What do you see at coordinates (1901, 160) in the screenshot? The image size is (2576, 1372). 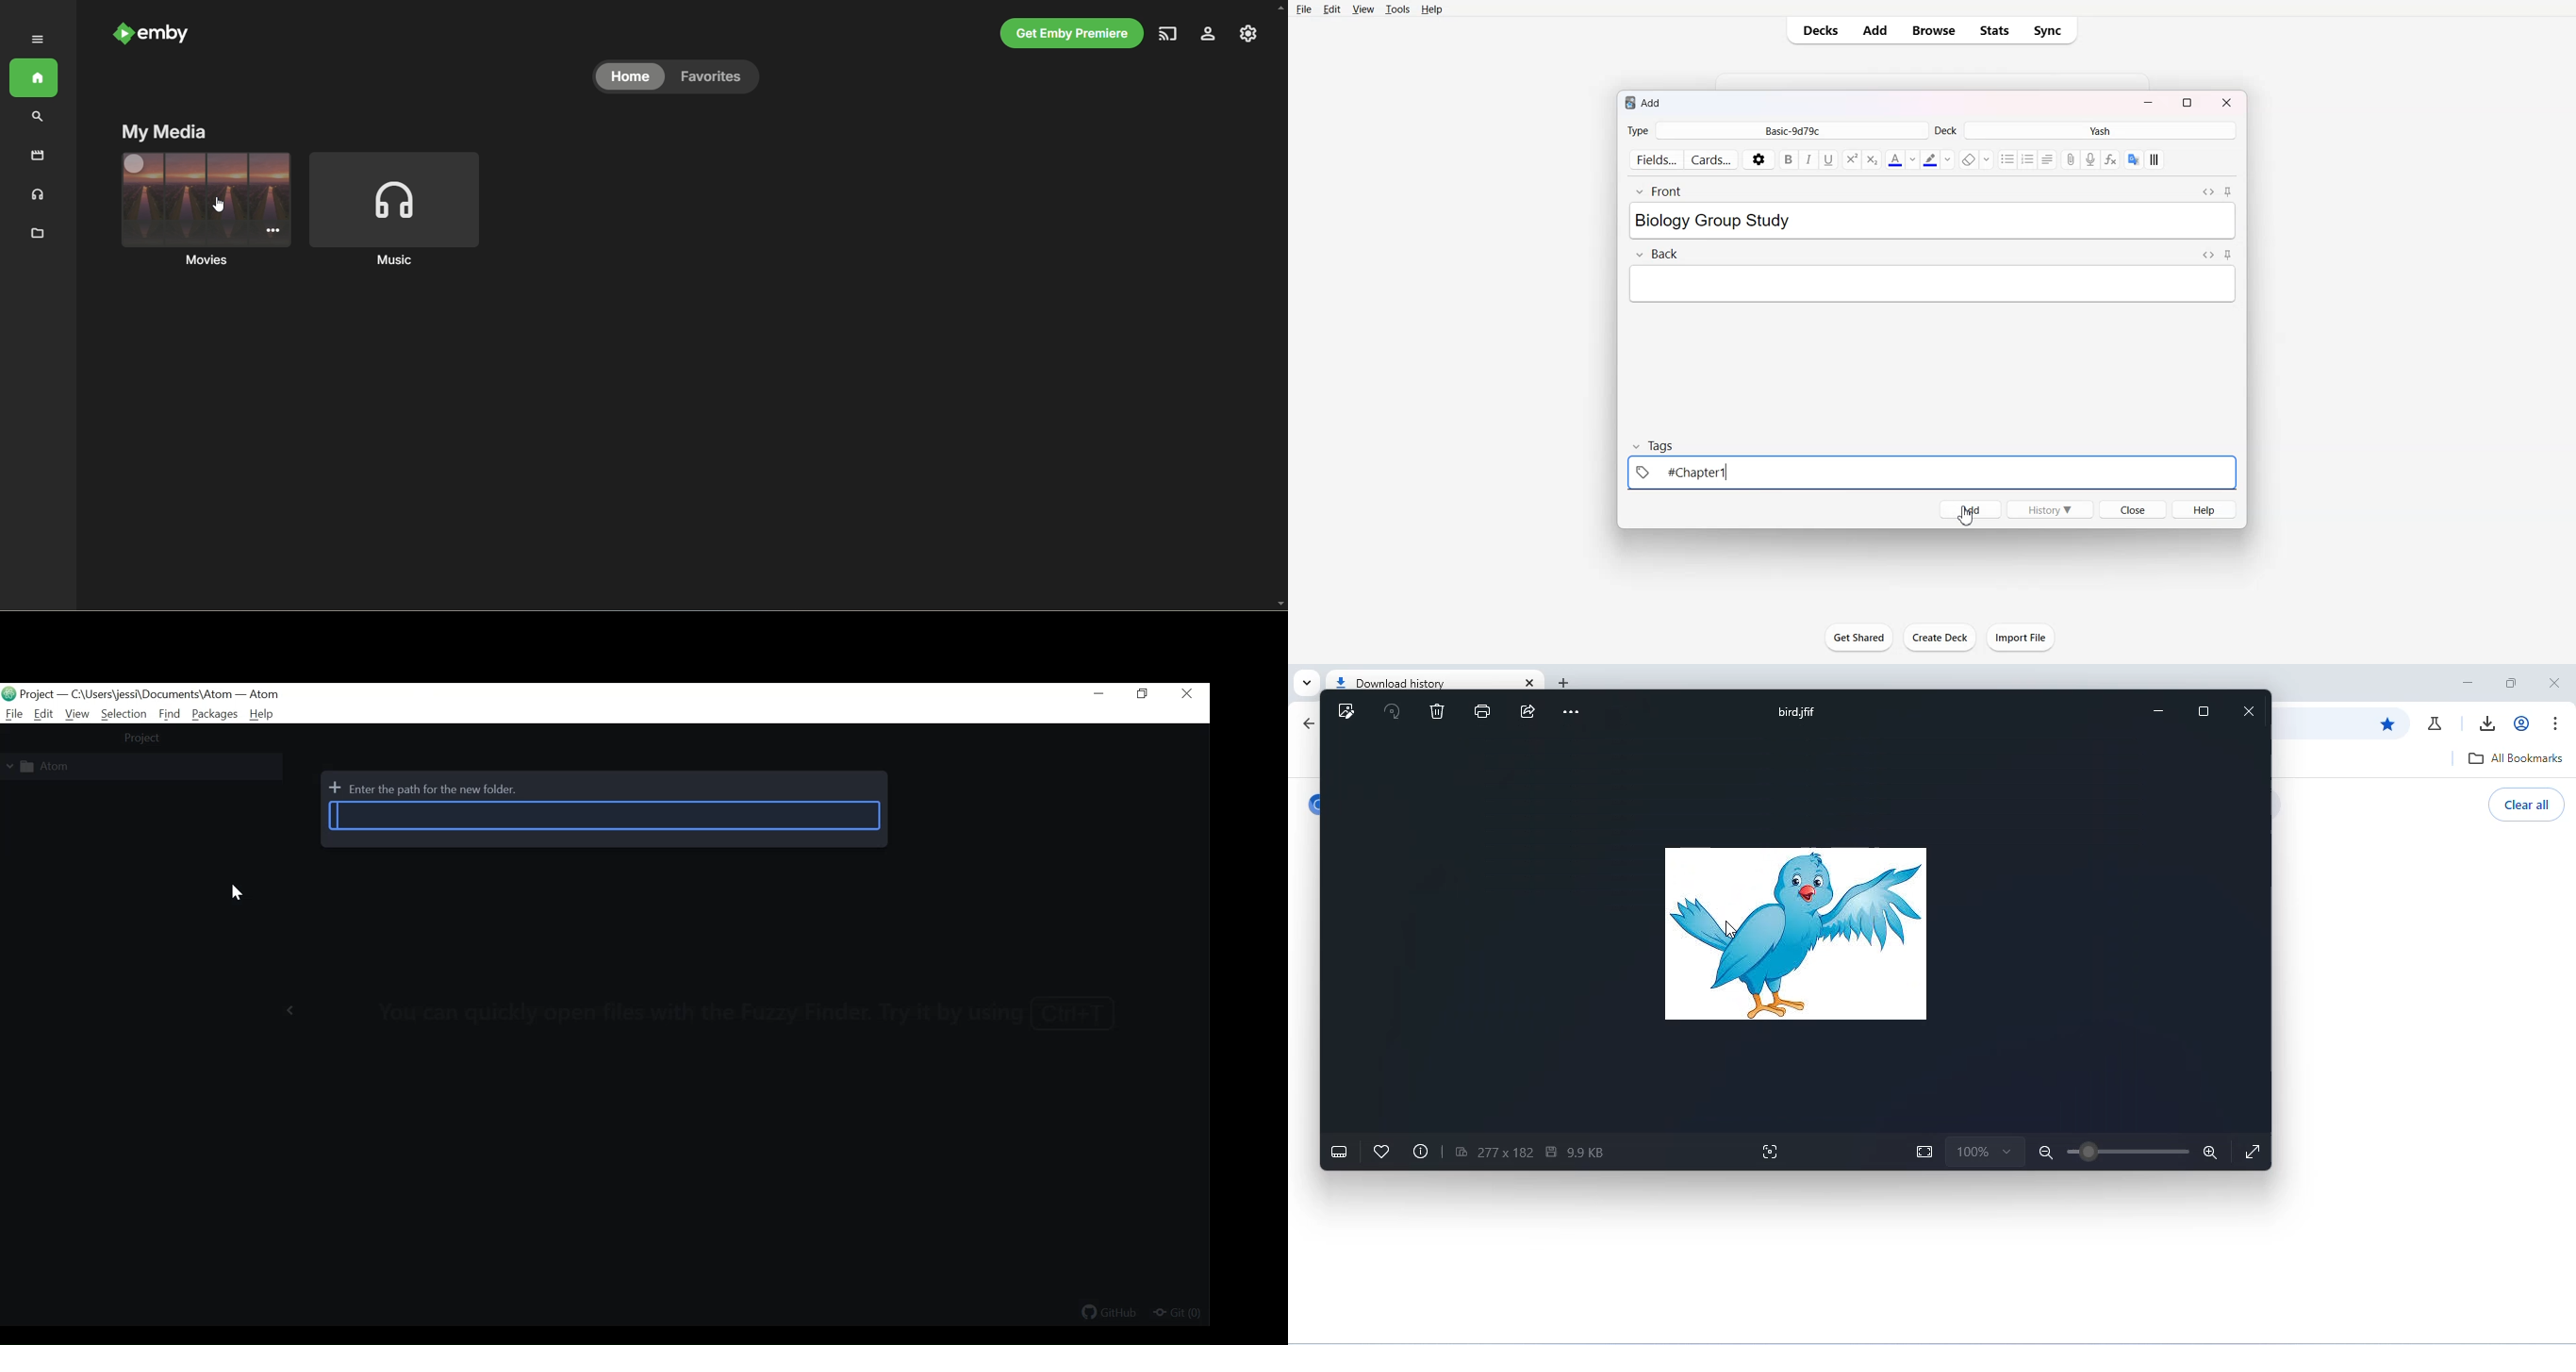 I see `Text Color` at bounding box center [1901, 160].